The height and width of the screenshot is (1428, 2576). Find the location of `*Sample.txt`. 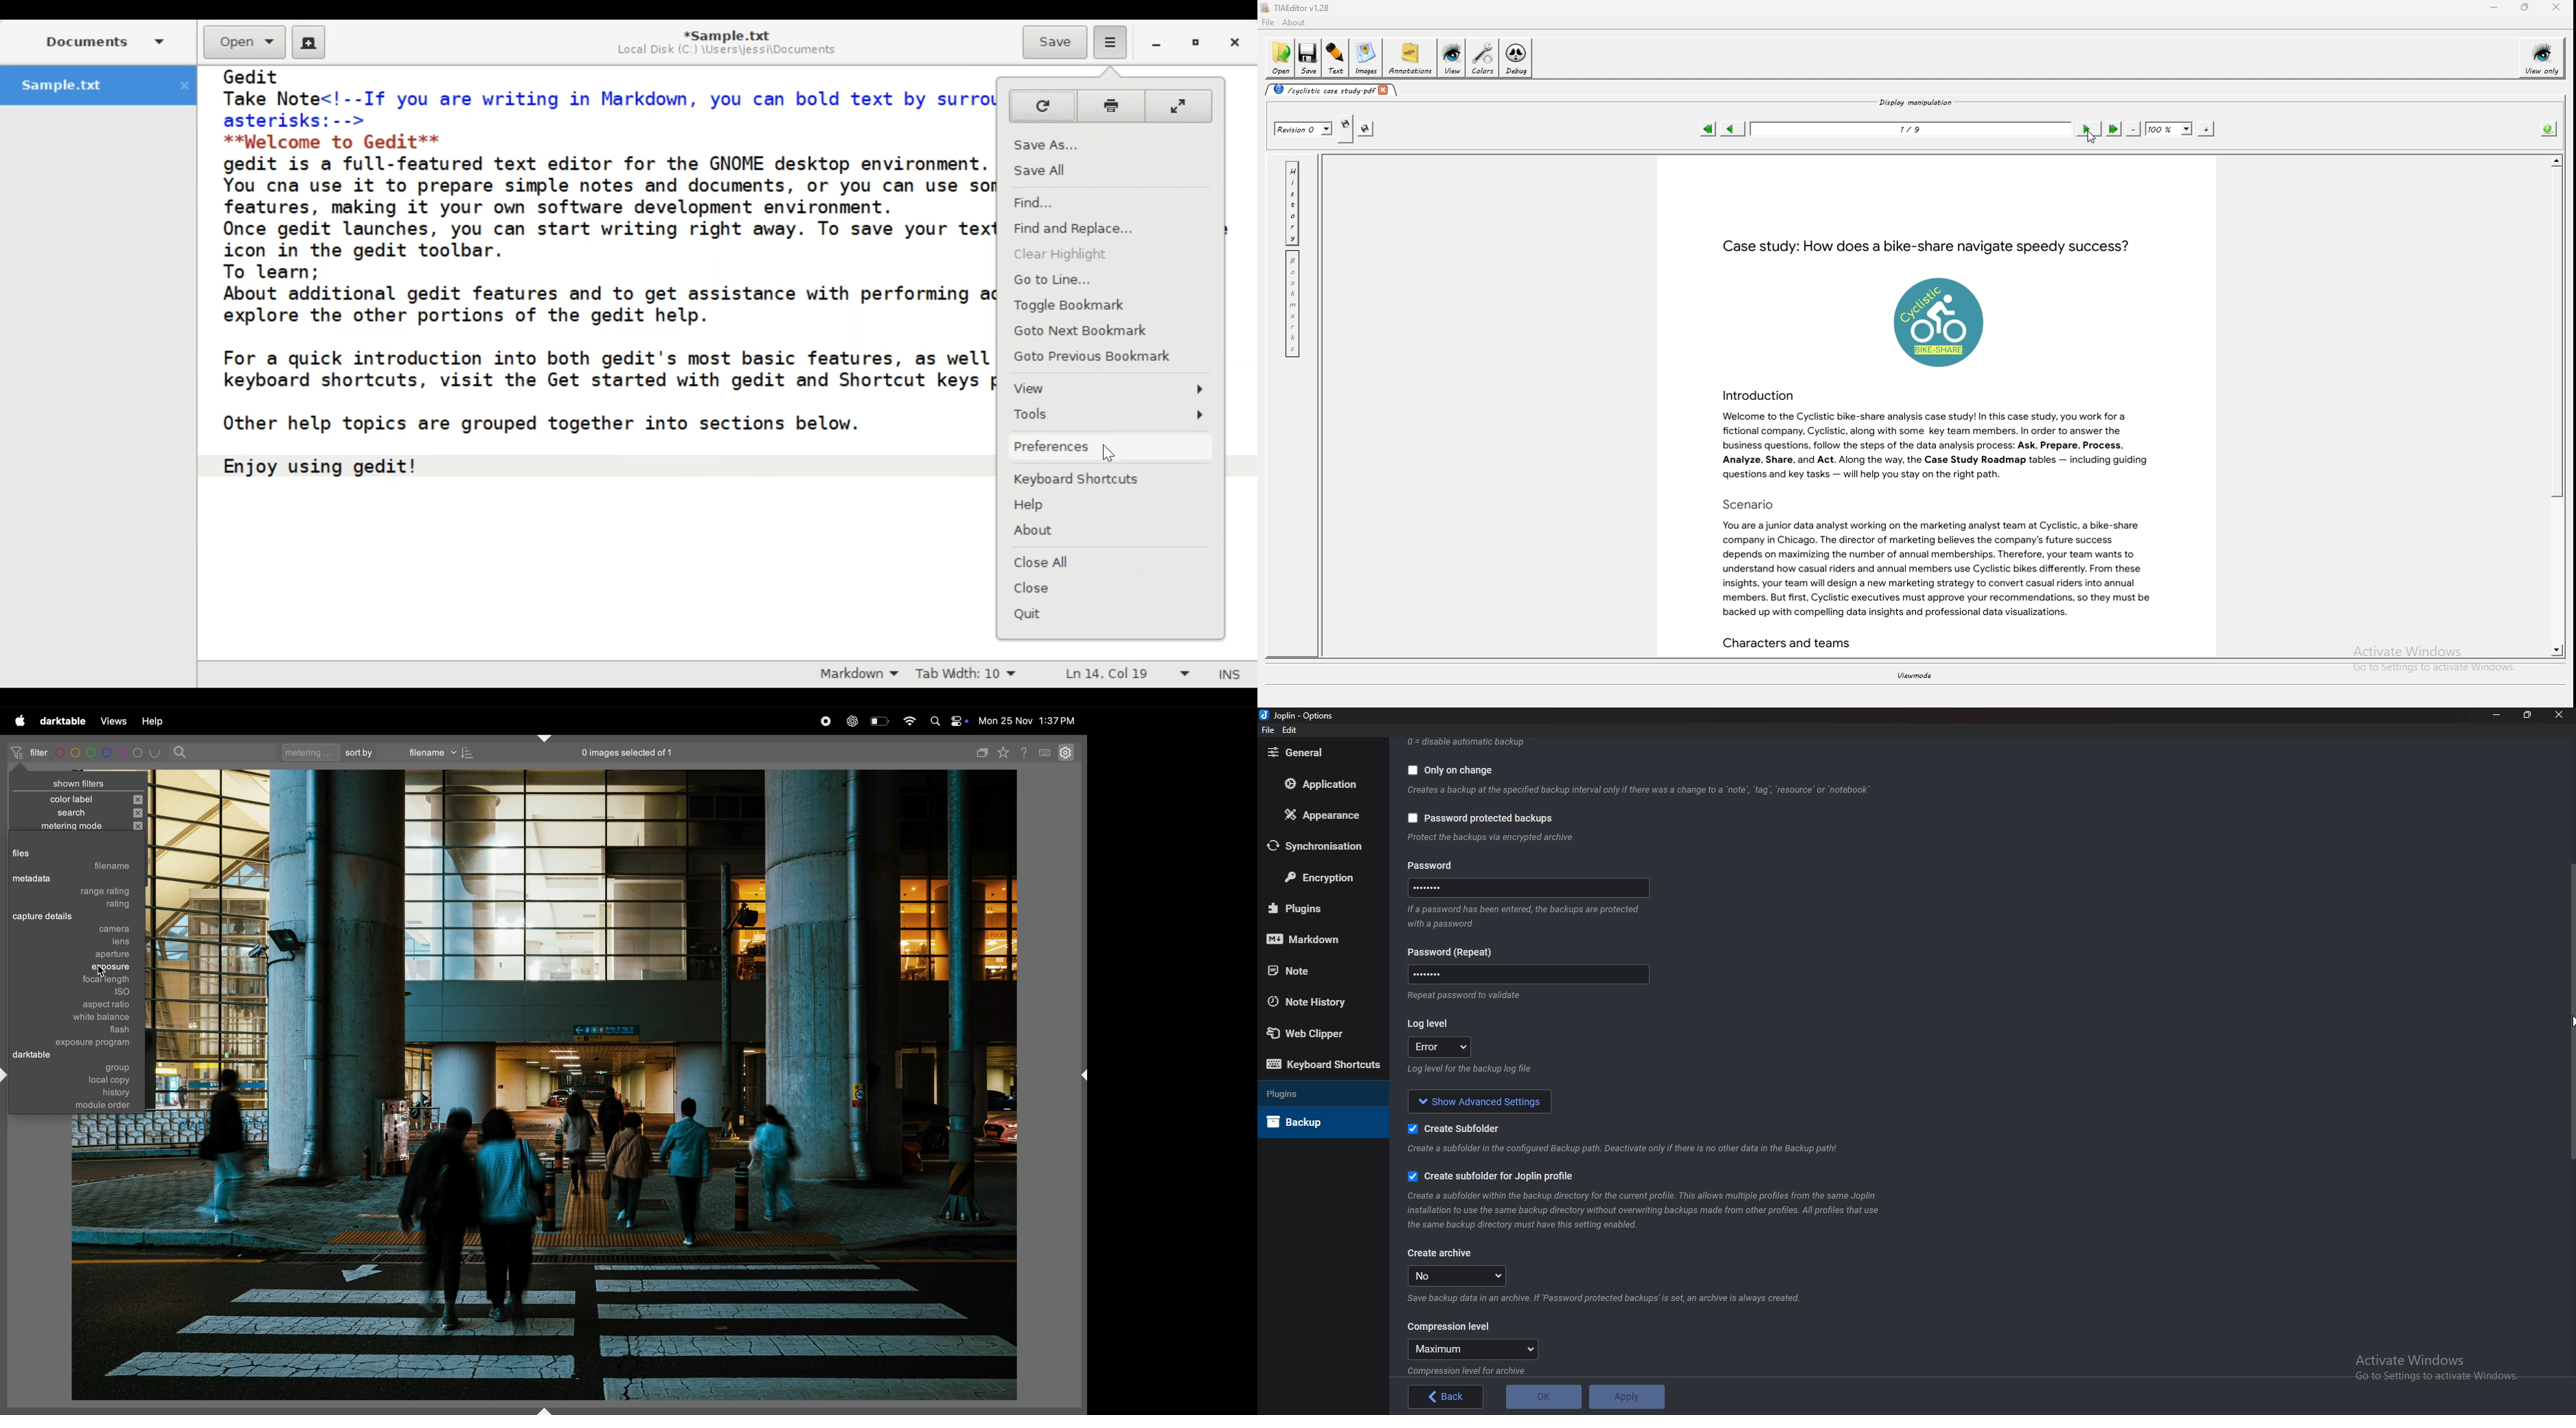

*Sample.txt is located at coordinates (726, 35).